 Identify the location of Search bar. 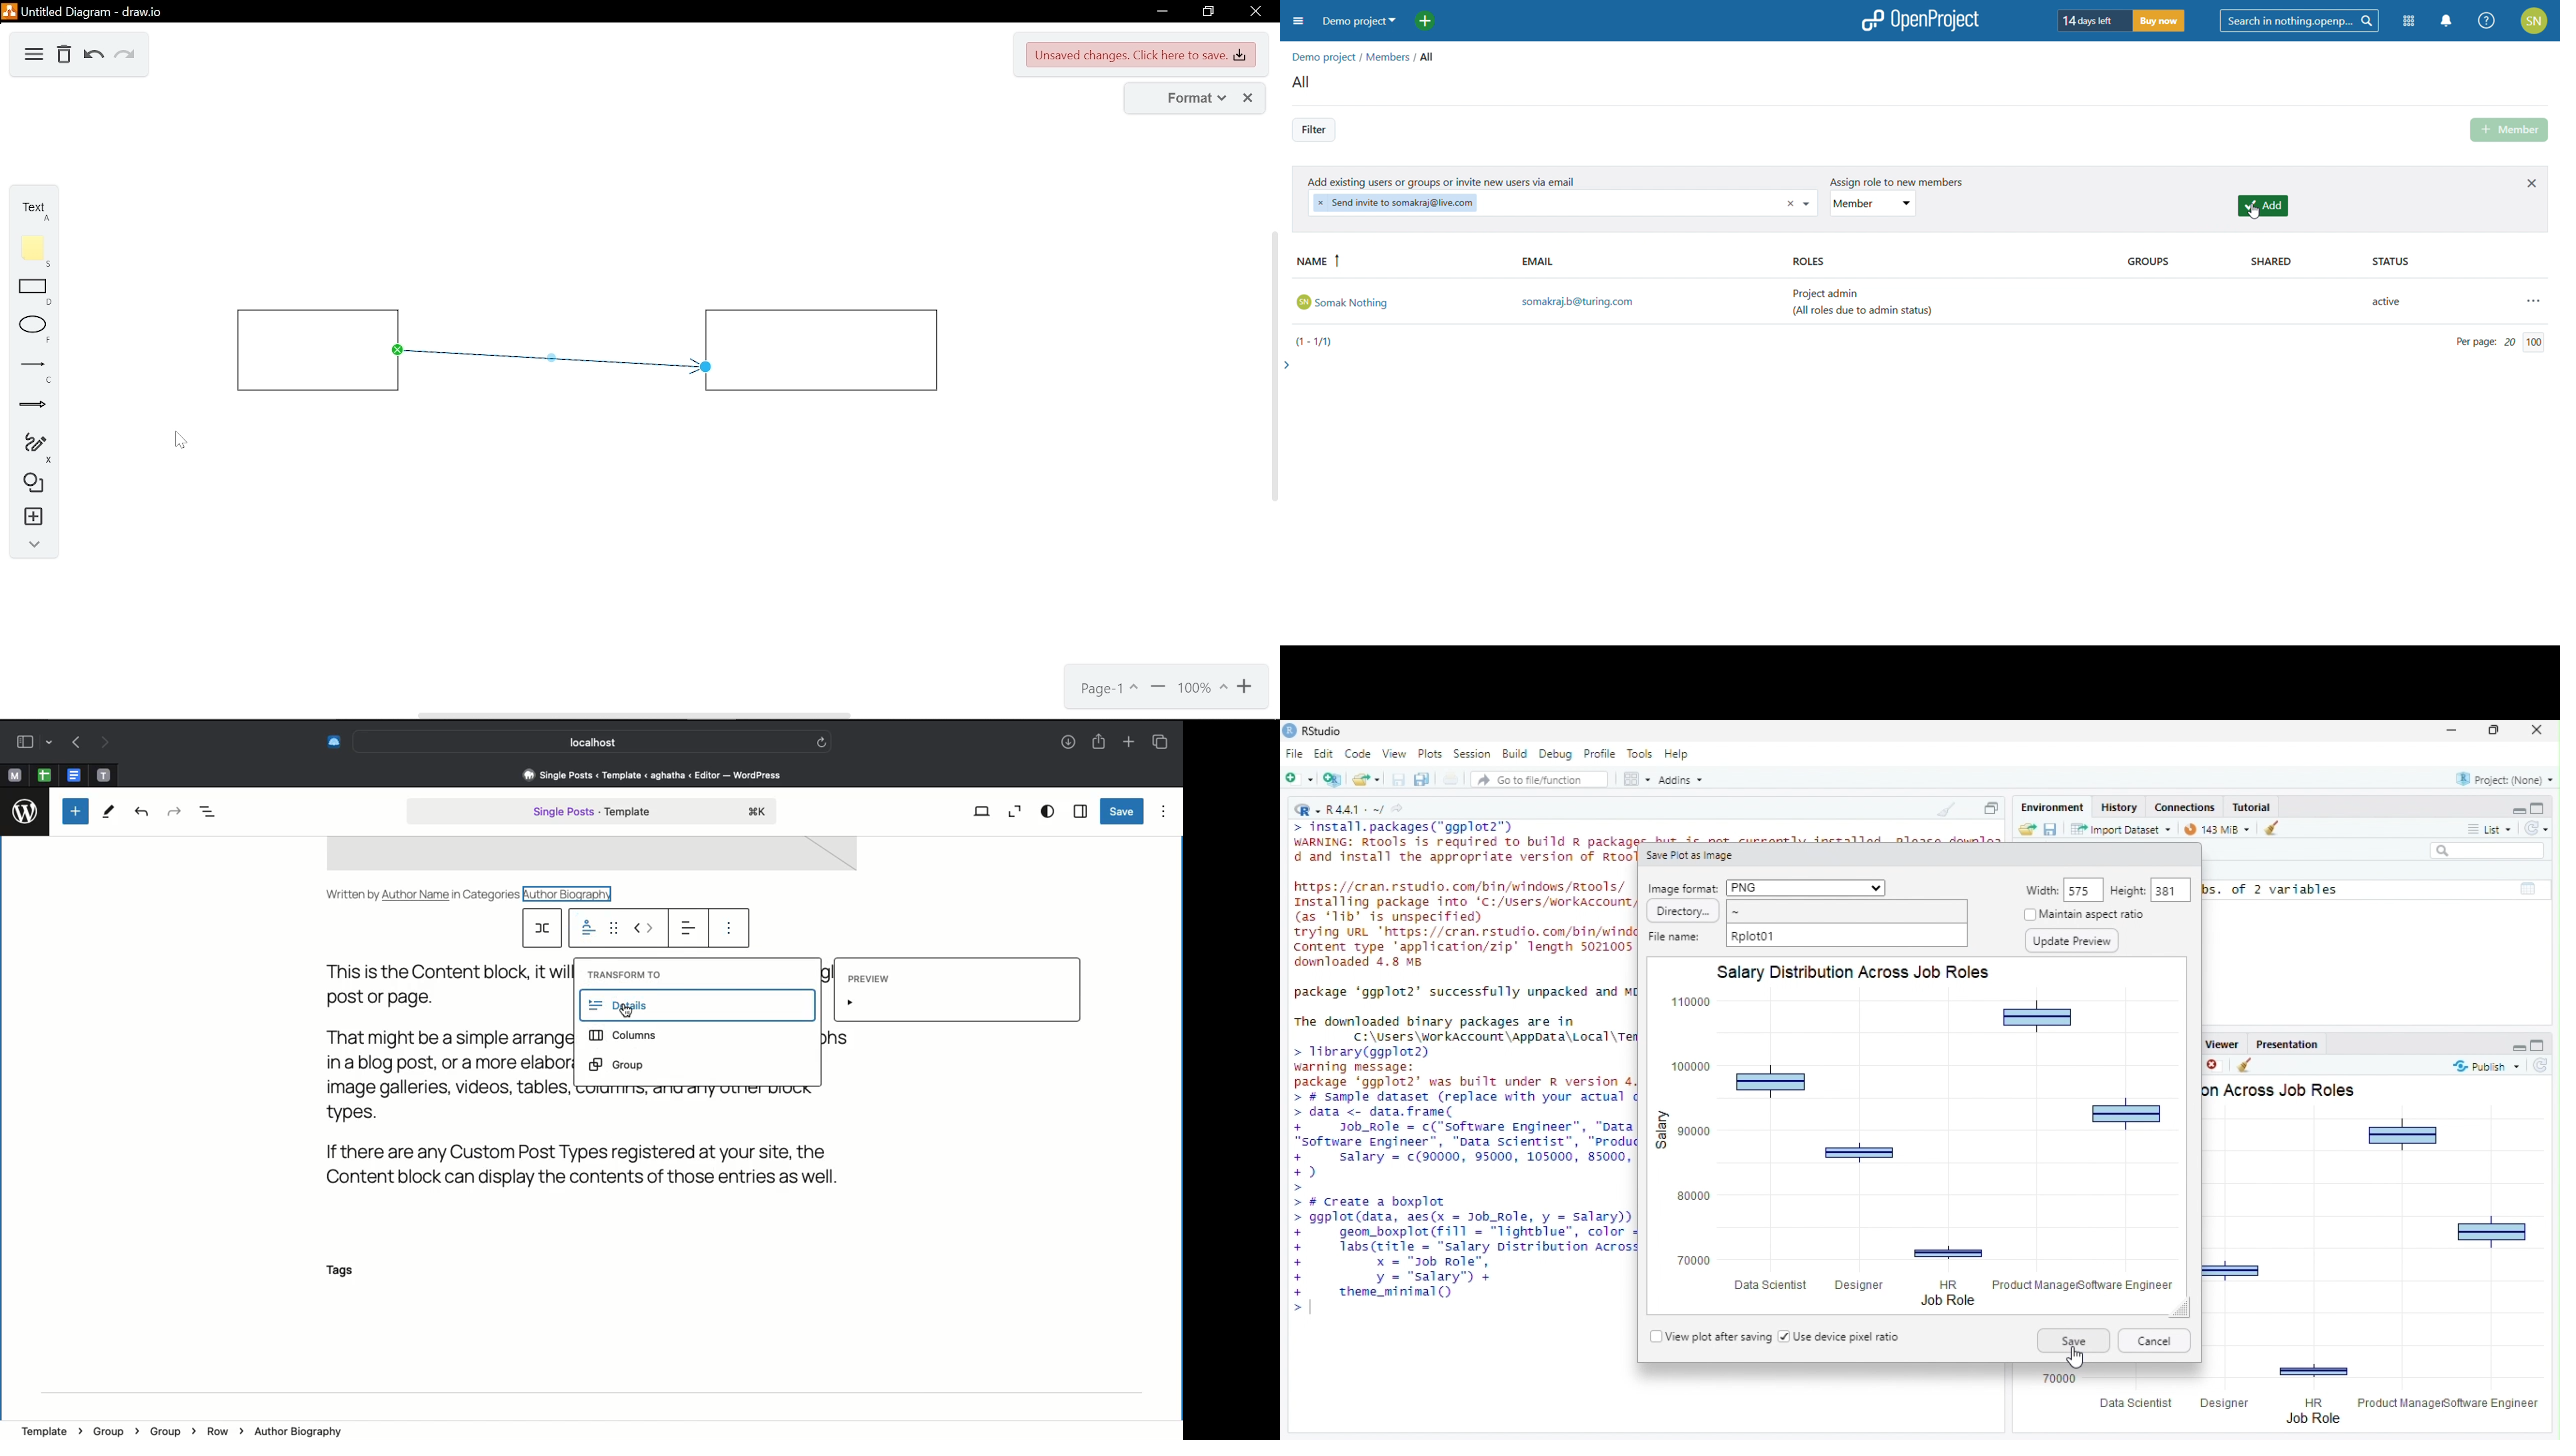
(595, 741).